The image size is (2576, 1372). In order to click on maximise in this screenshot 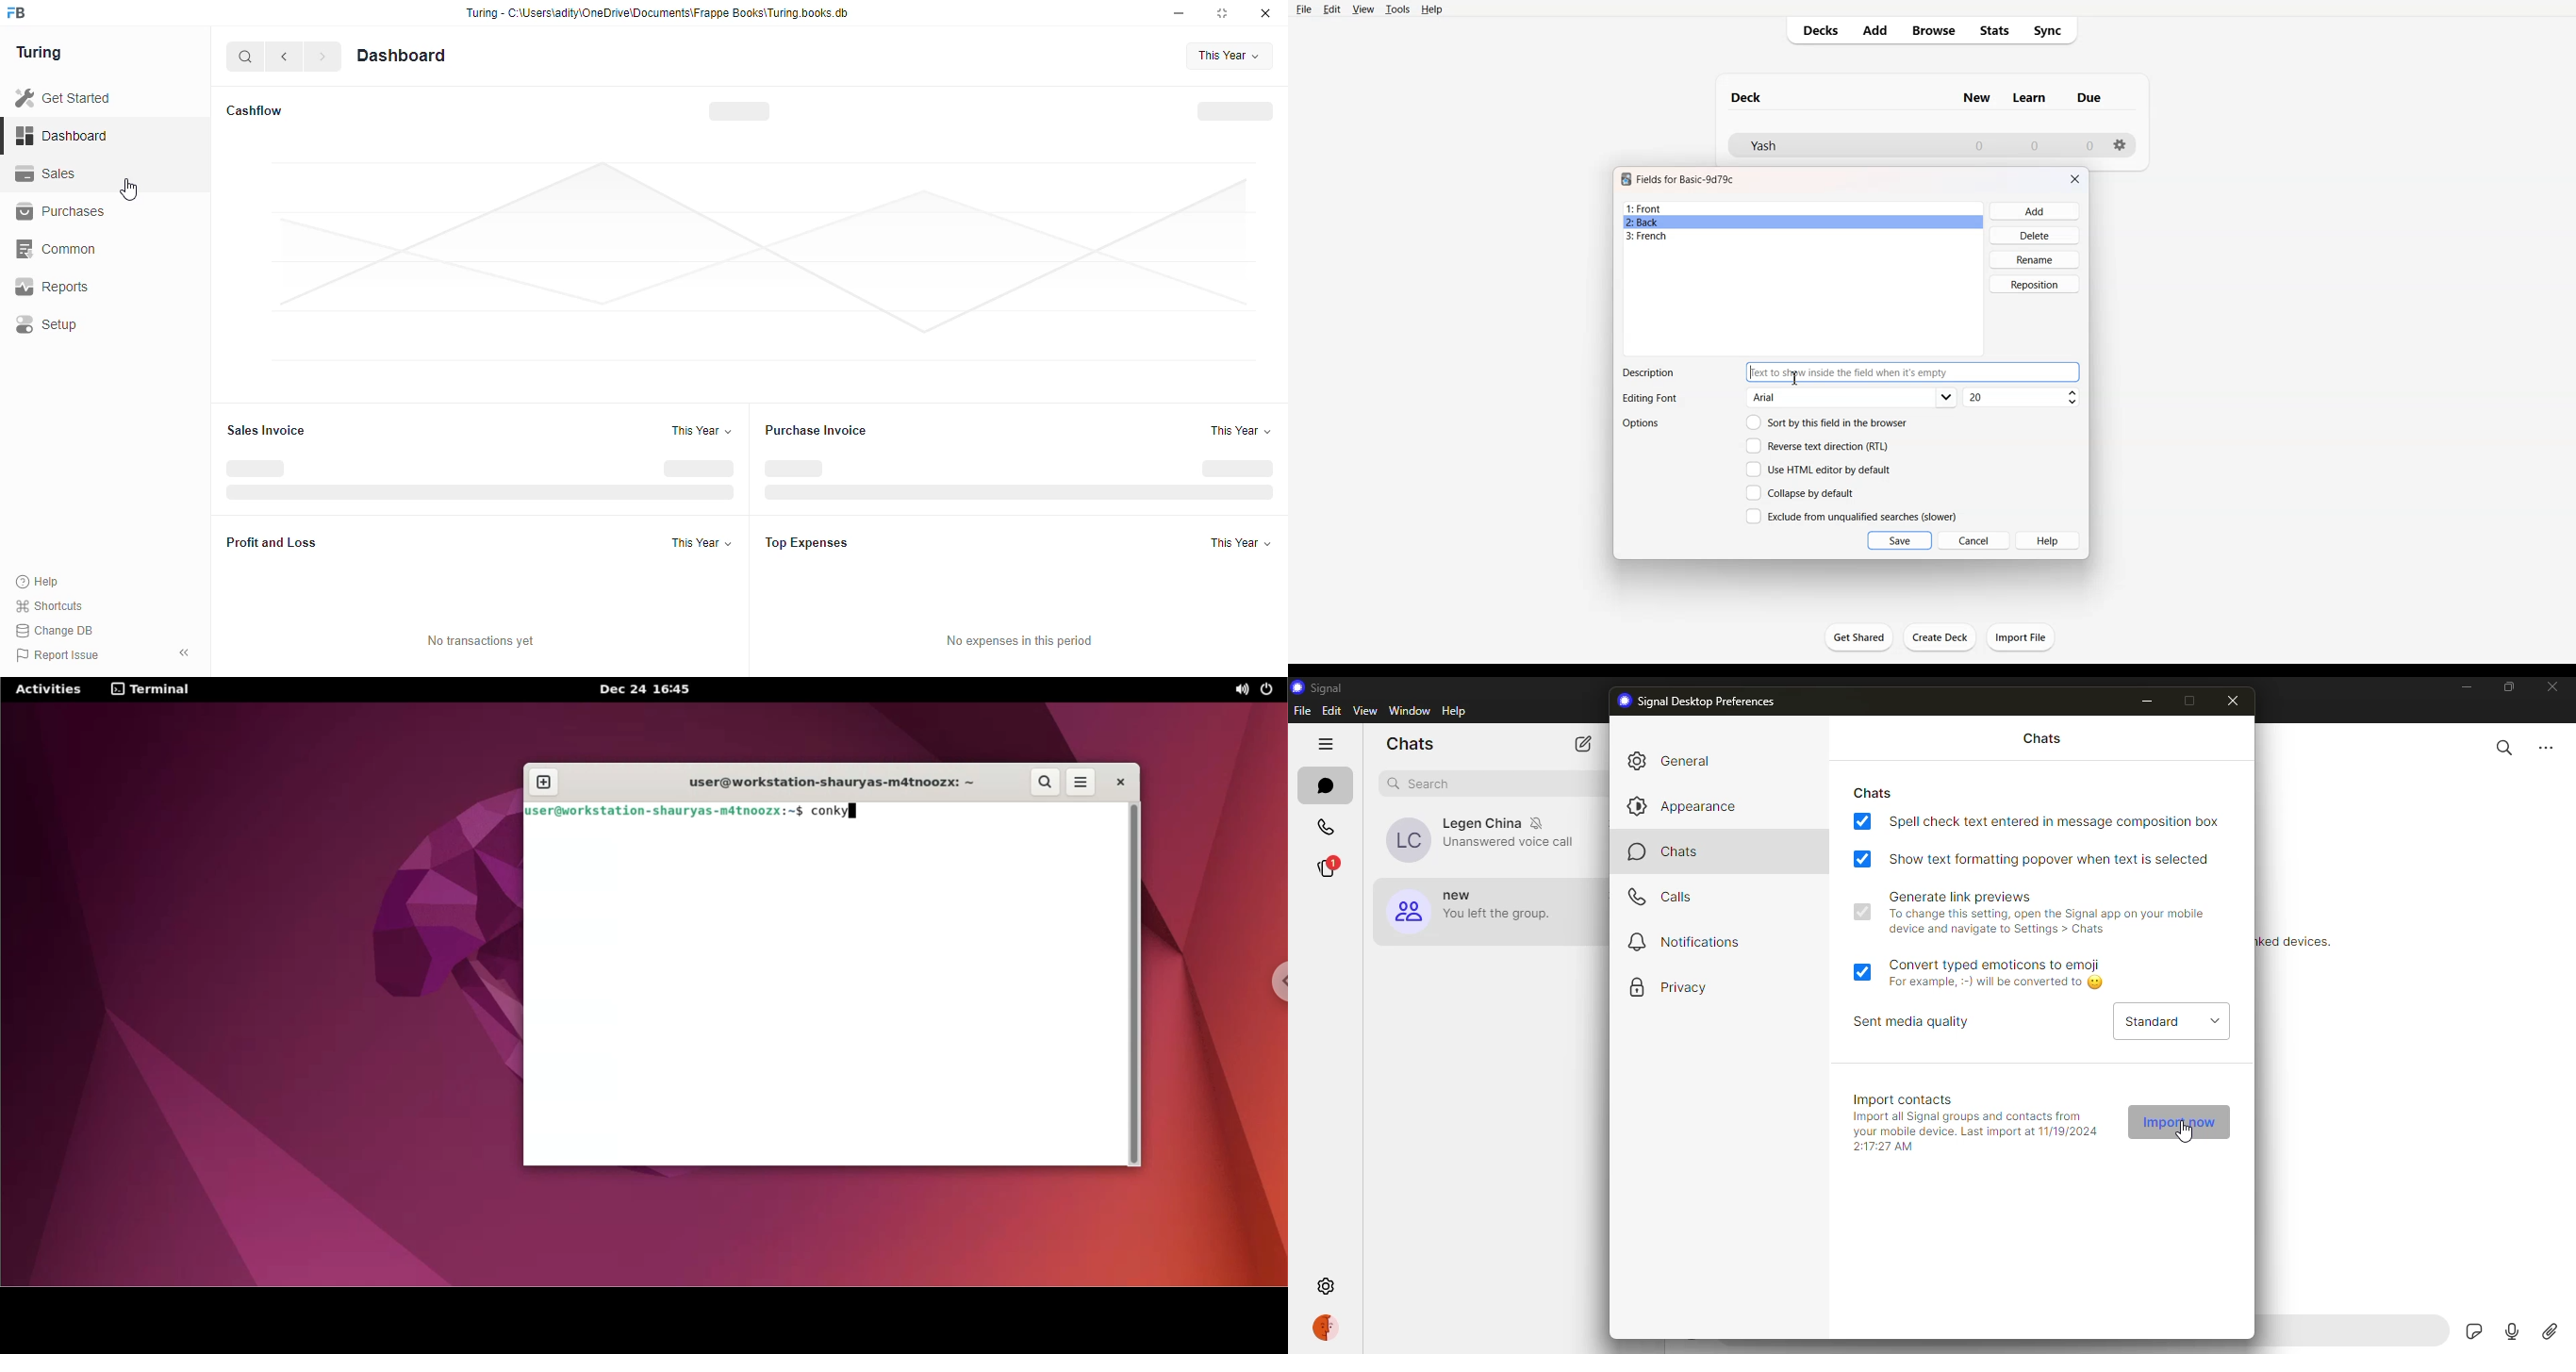, I will do `click(1226, 13)`.